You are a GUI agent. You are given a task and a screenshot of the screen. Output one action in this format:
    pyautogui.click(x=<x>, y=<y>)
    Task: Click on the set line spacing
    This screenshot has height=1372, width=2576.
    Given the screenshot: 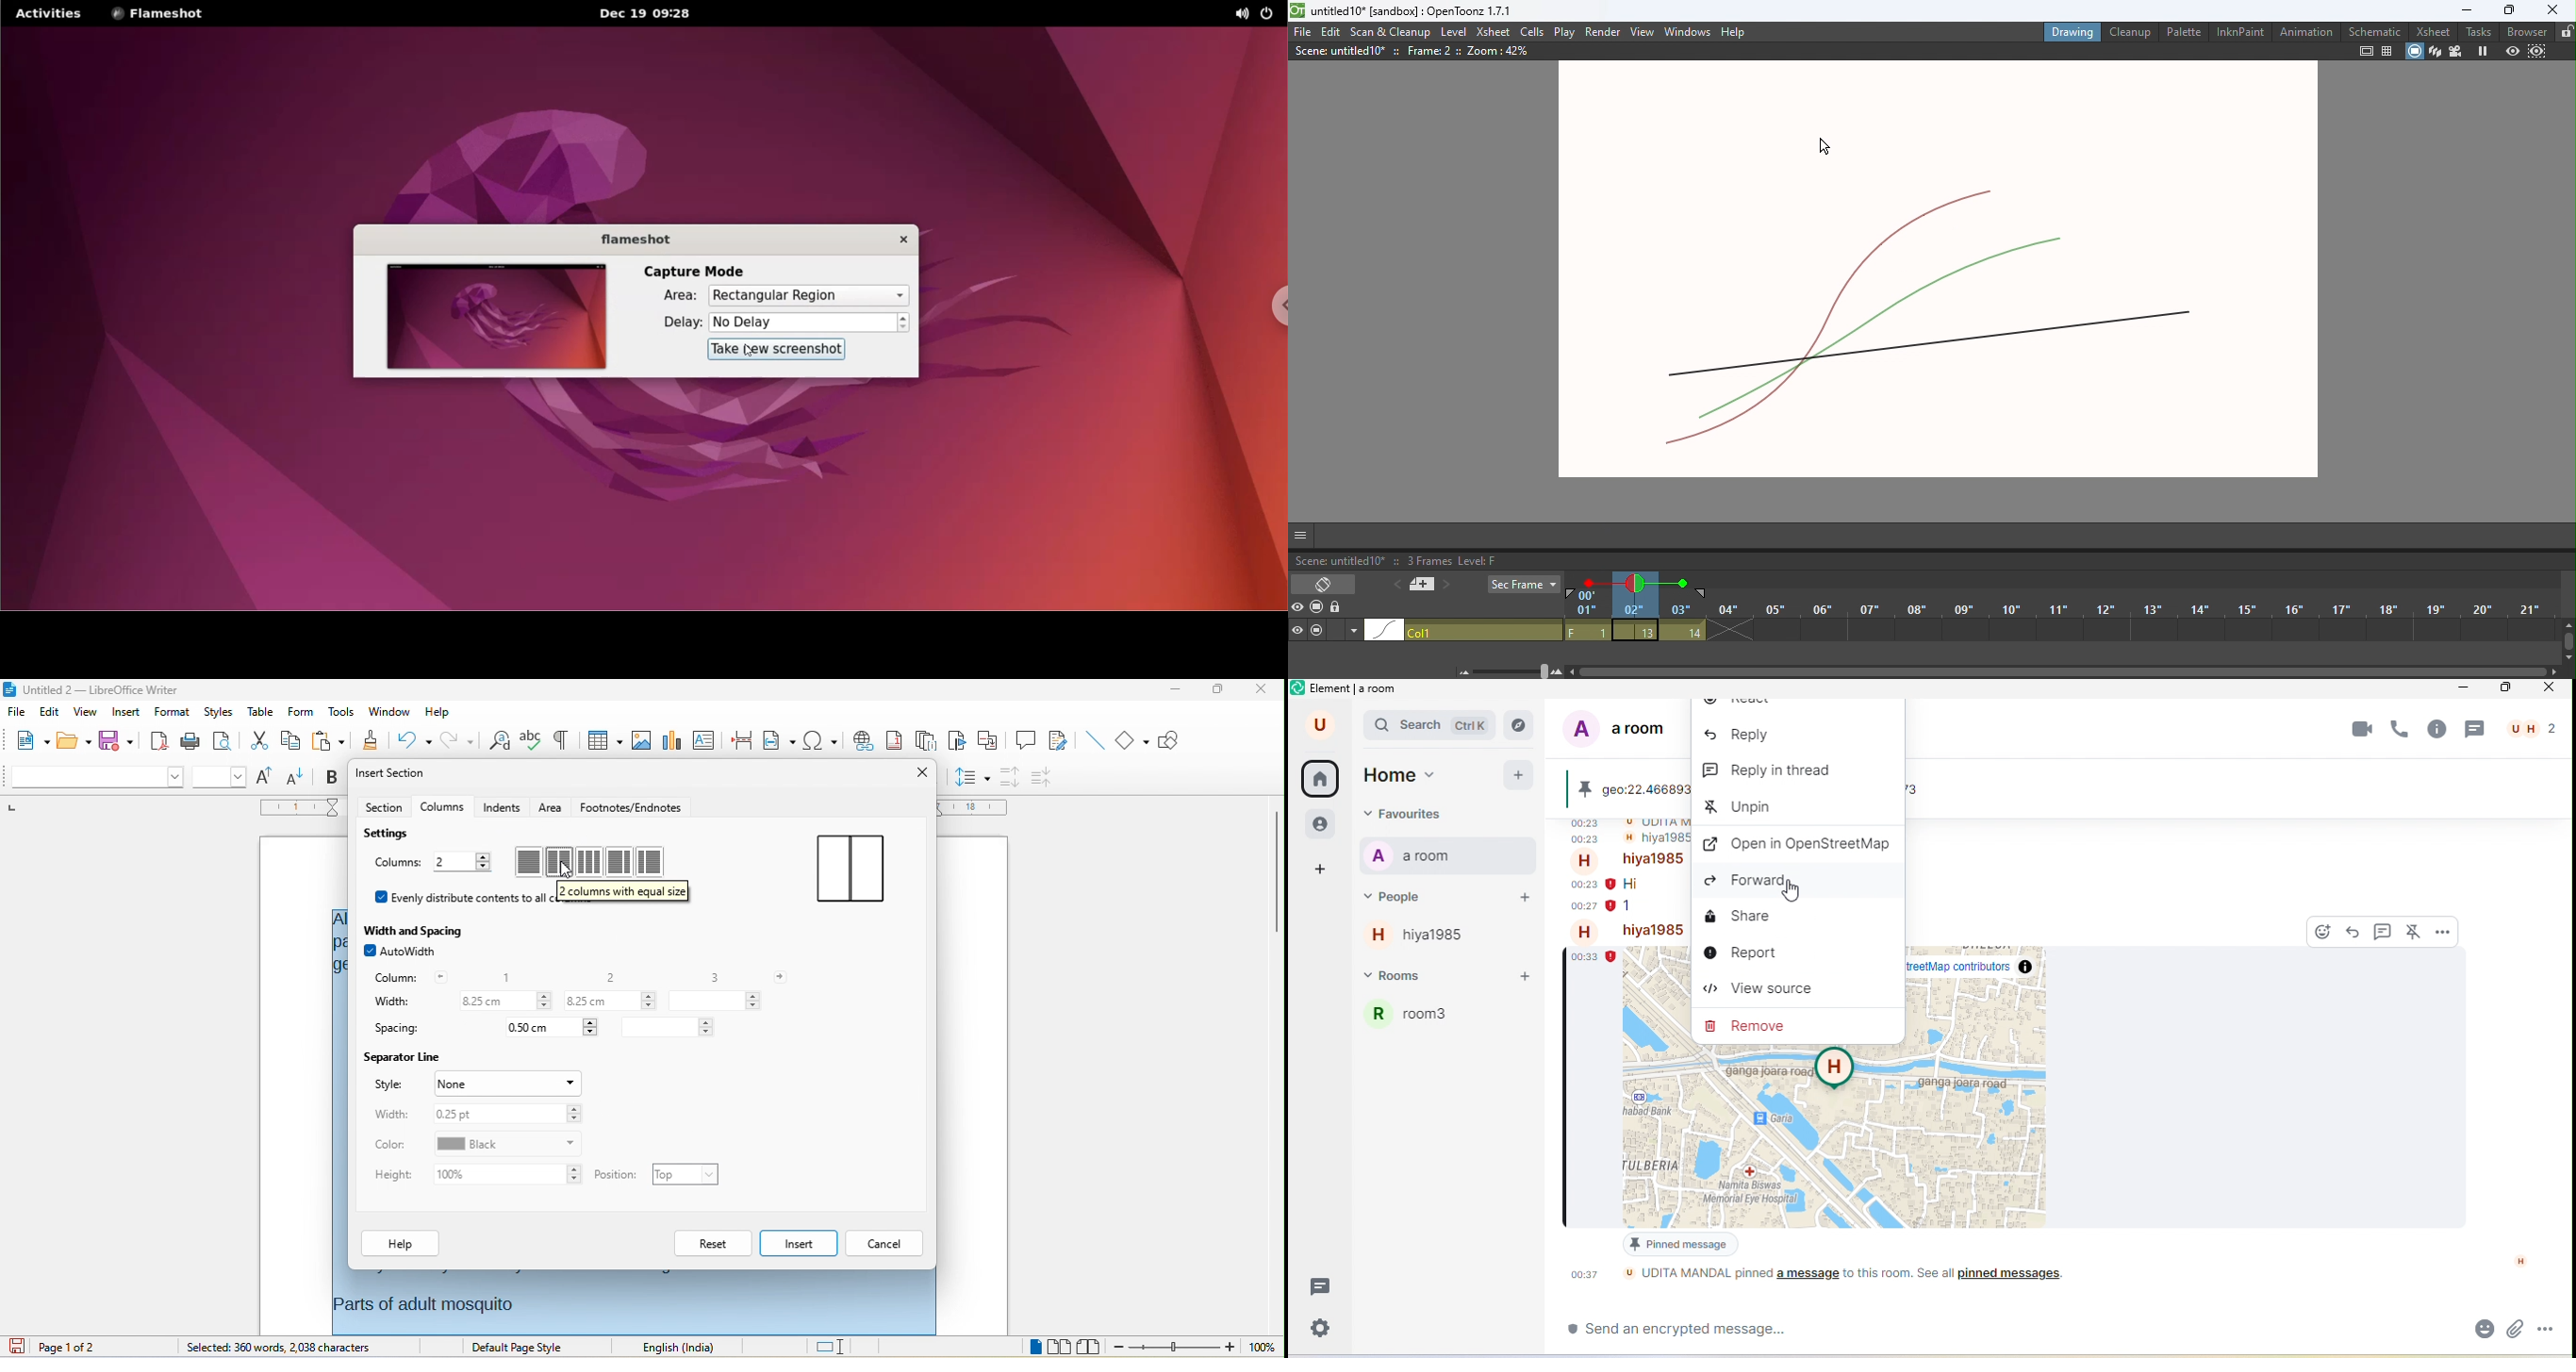 What is the action you would take?
    pyautogui.click(x=972, y=779)
    